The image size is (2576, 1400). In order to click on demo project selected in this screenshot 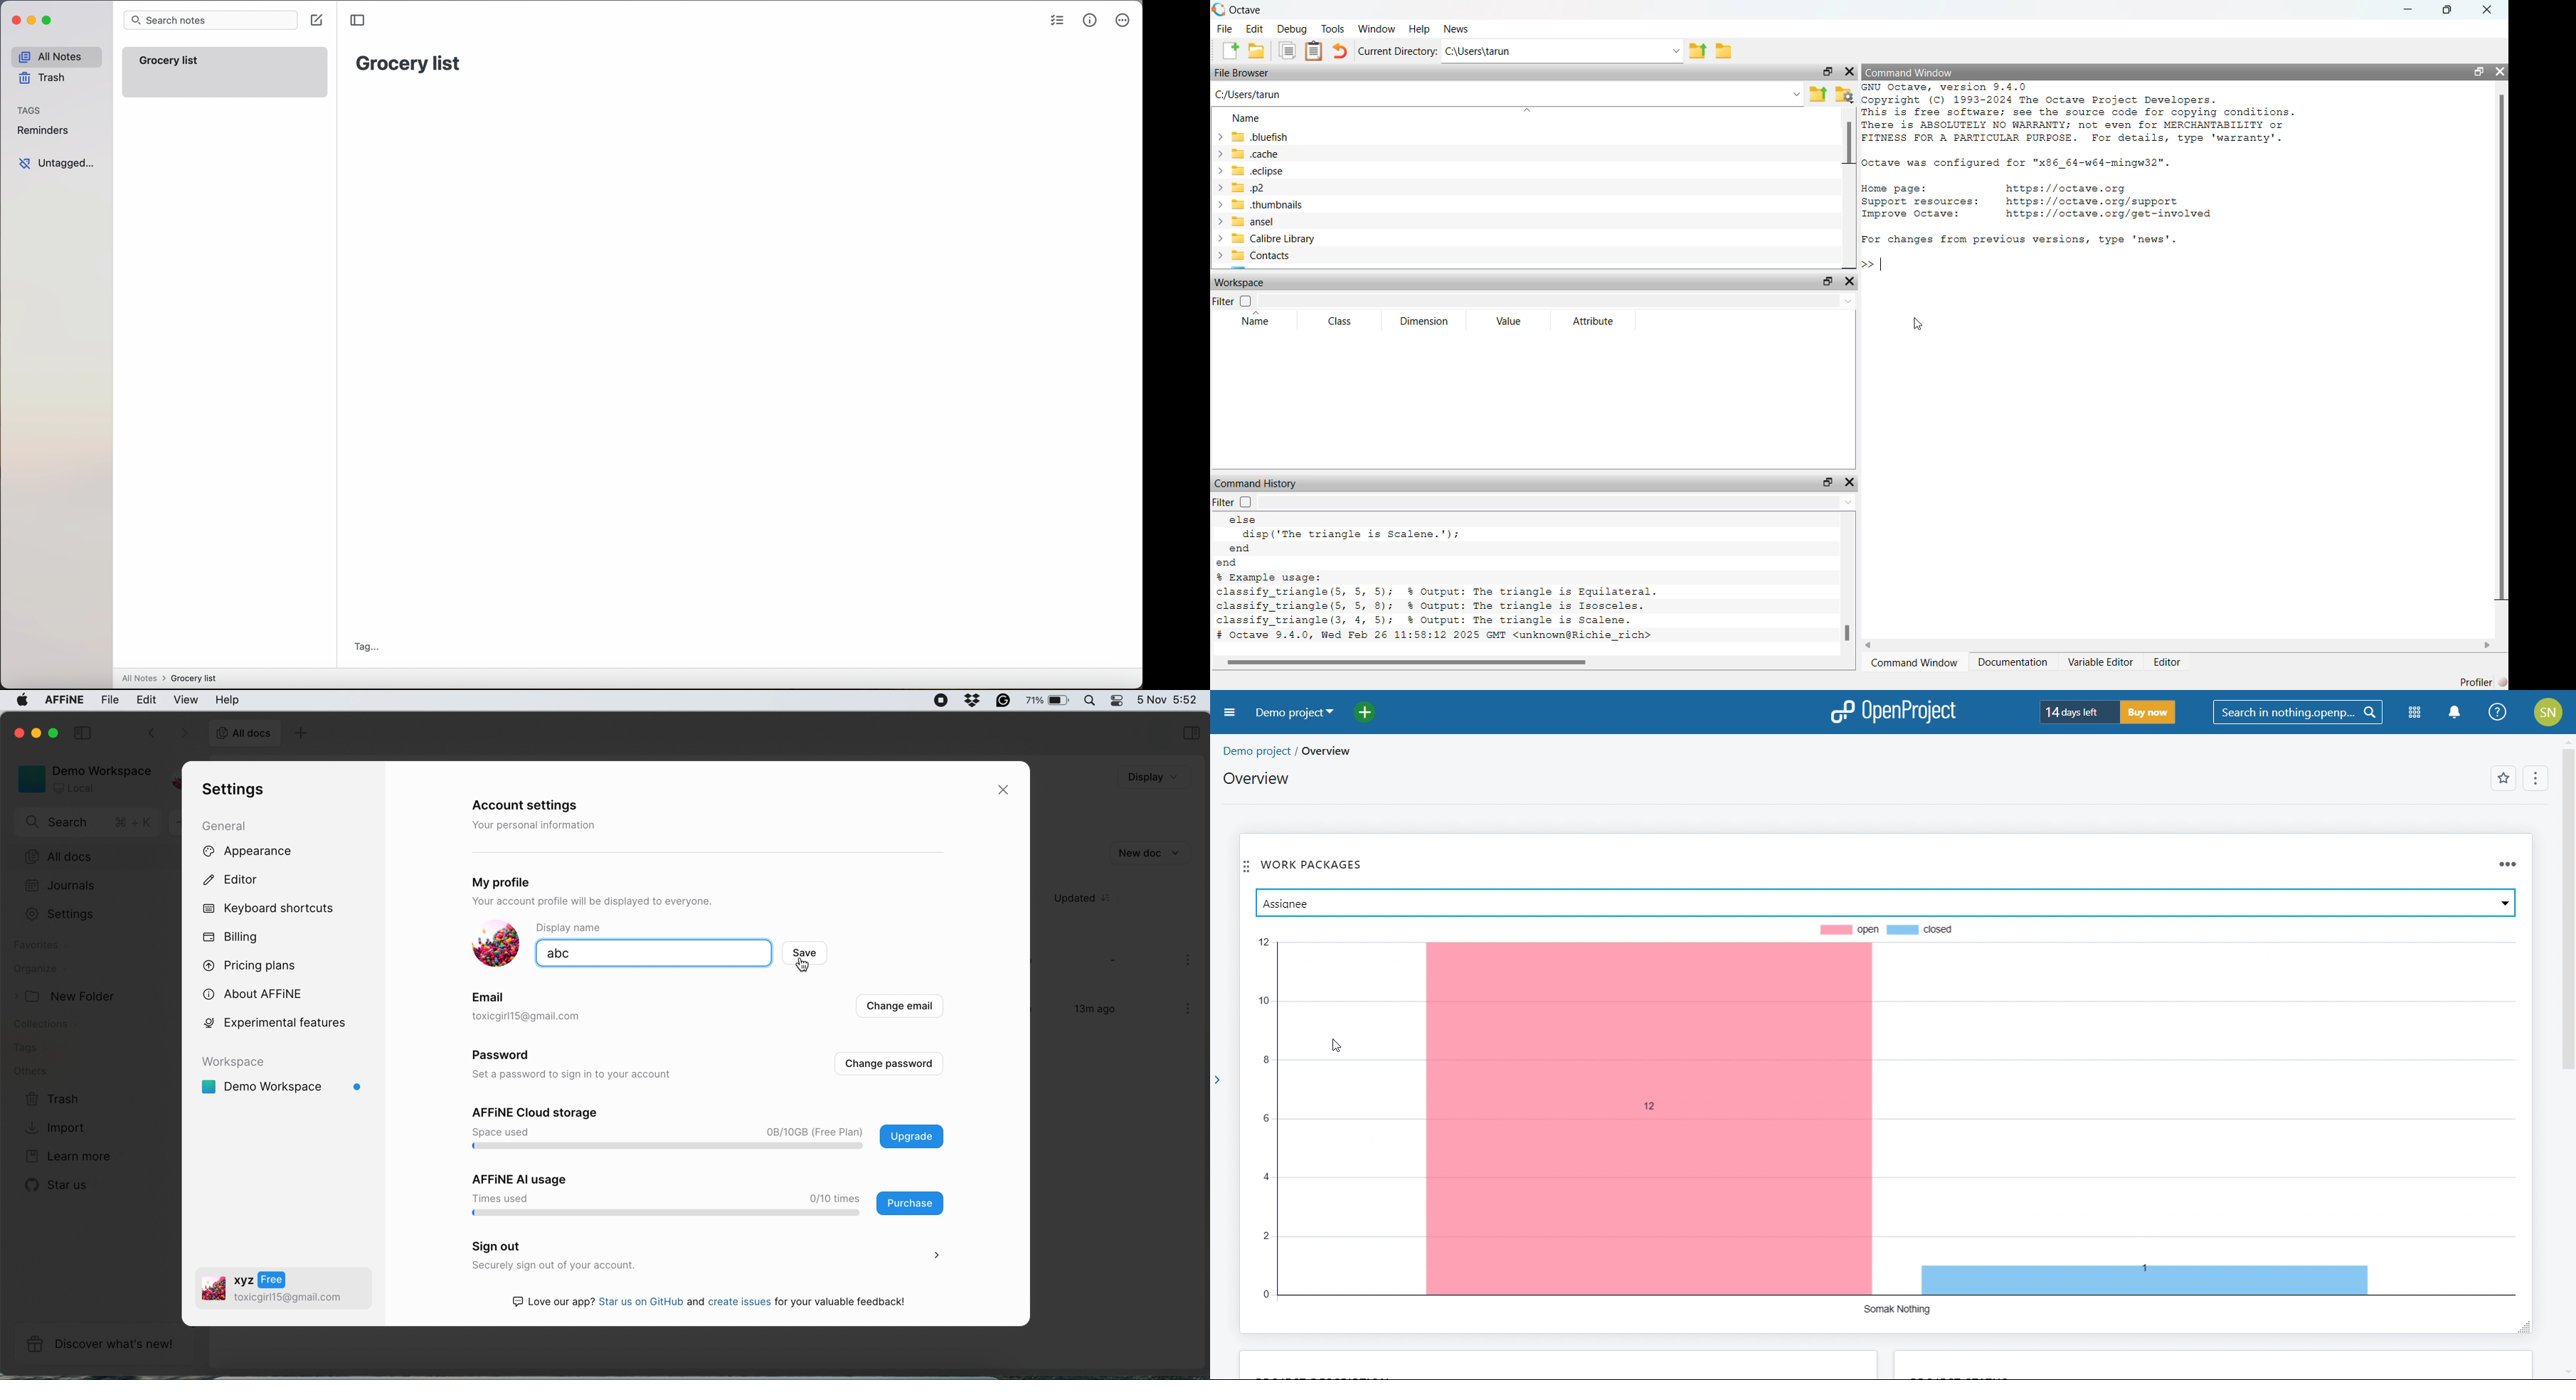, I will do `click(1295, 713)`.